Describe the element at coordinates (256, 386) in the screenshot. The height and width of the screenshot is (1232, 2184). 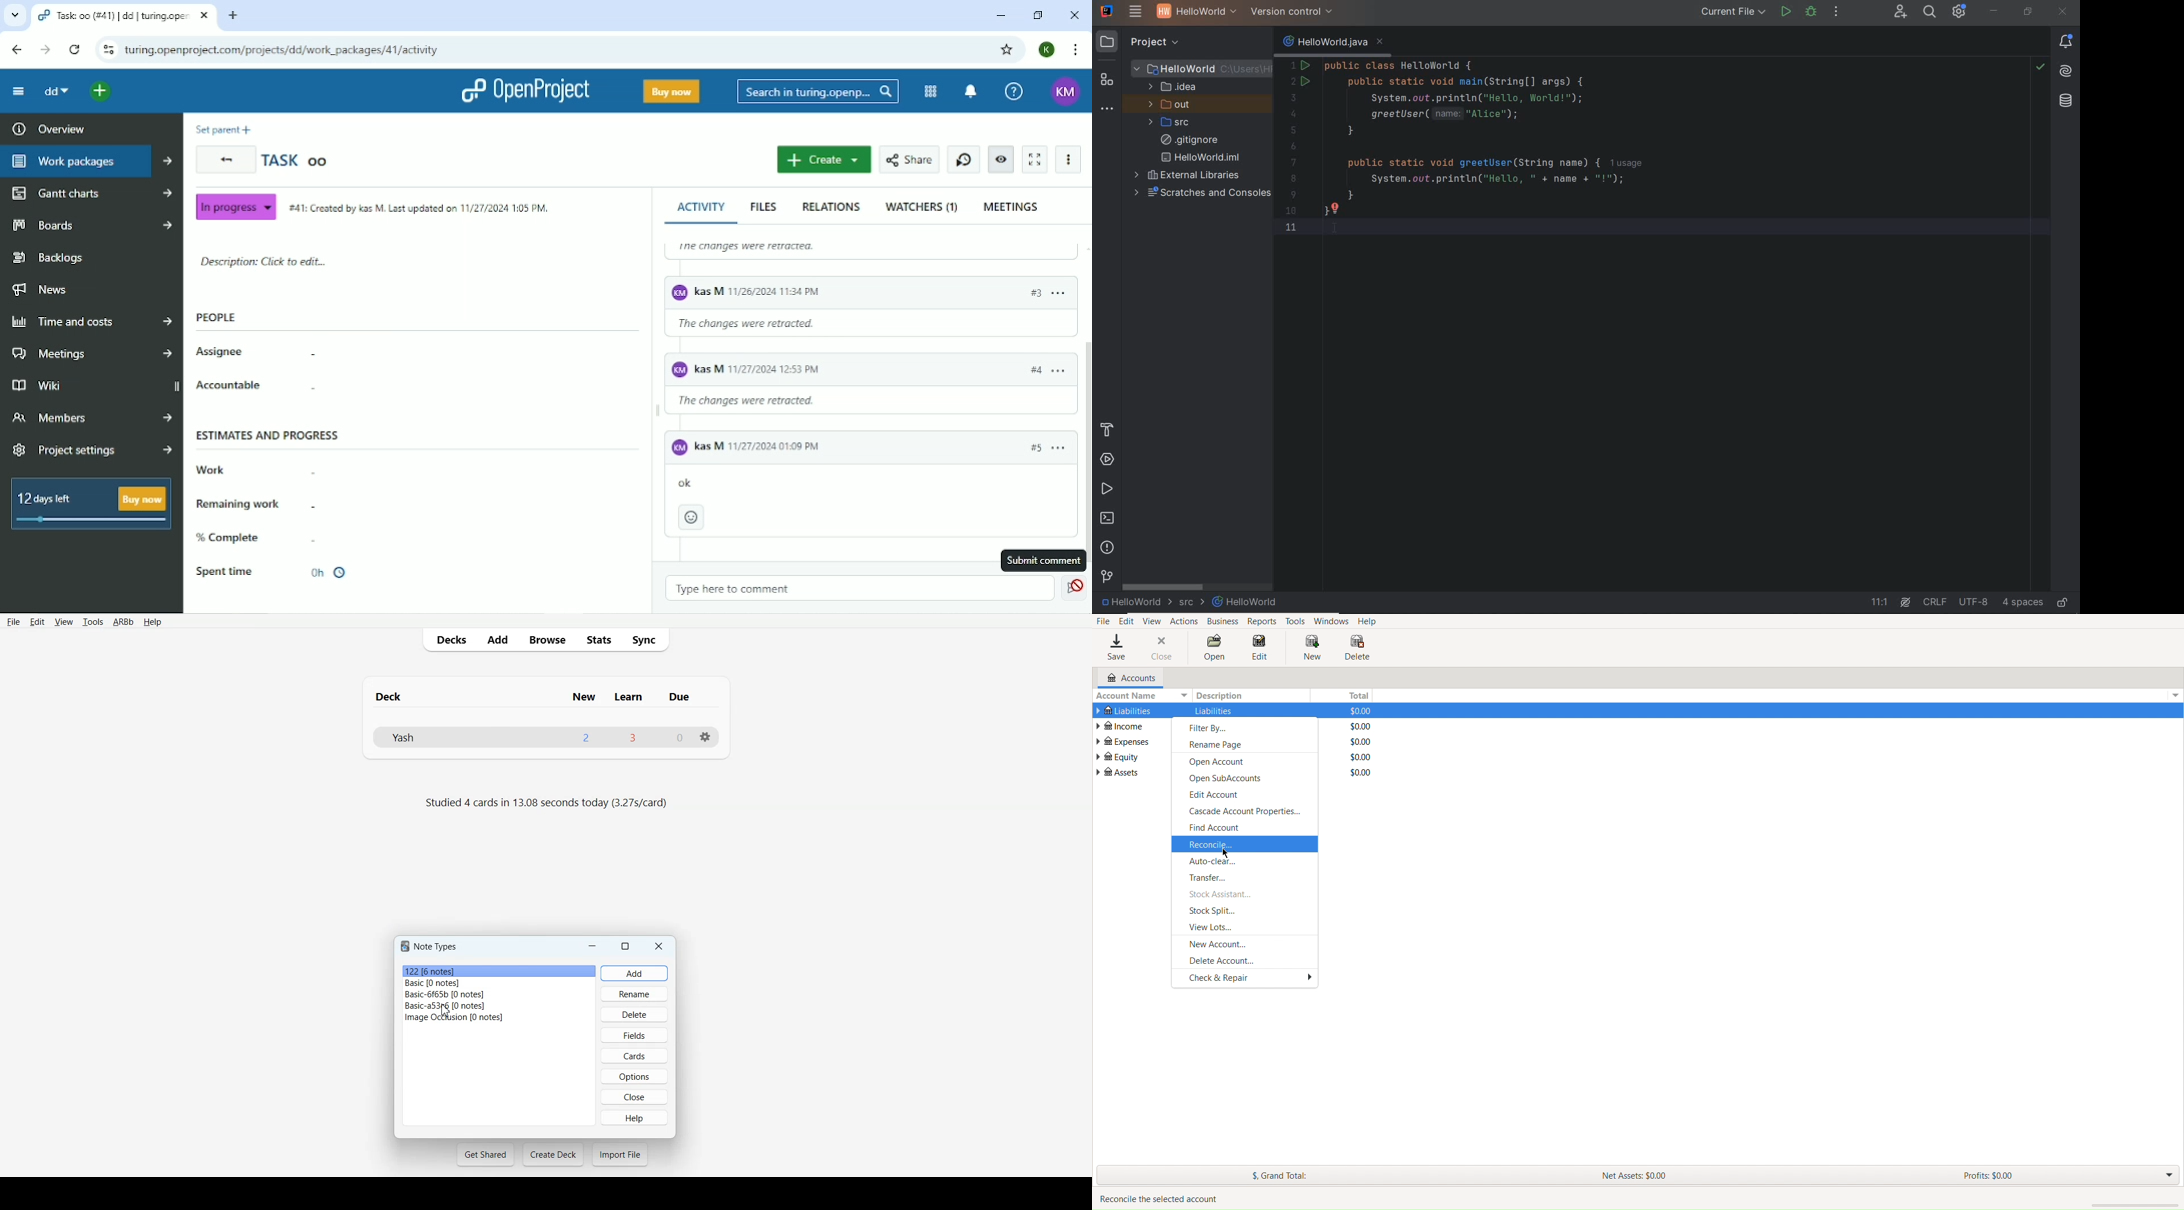
I see `Accountable` at that location.